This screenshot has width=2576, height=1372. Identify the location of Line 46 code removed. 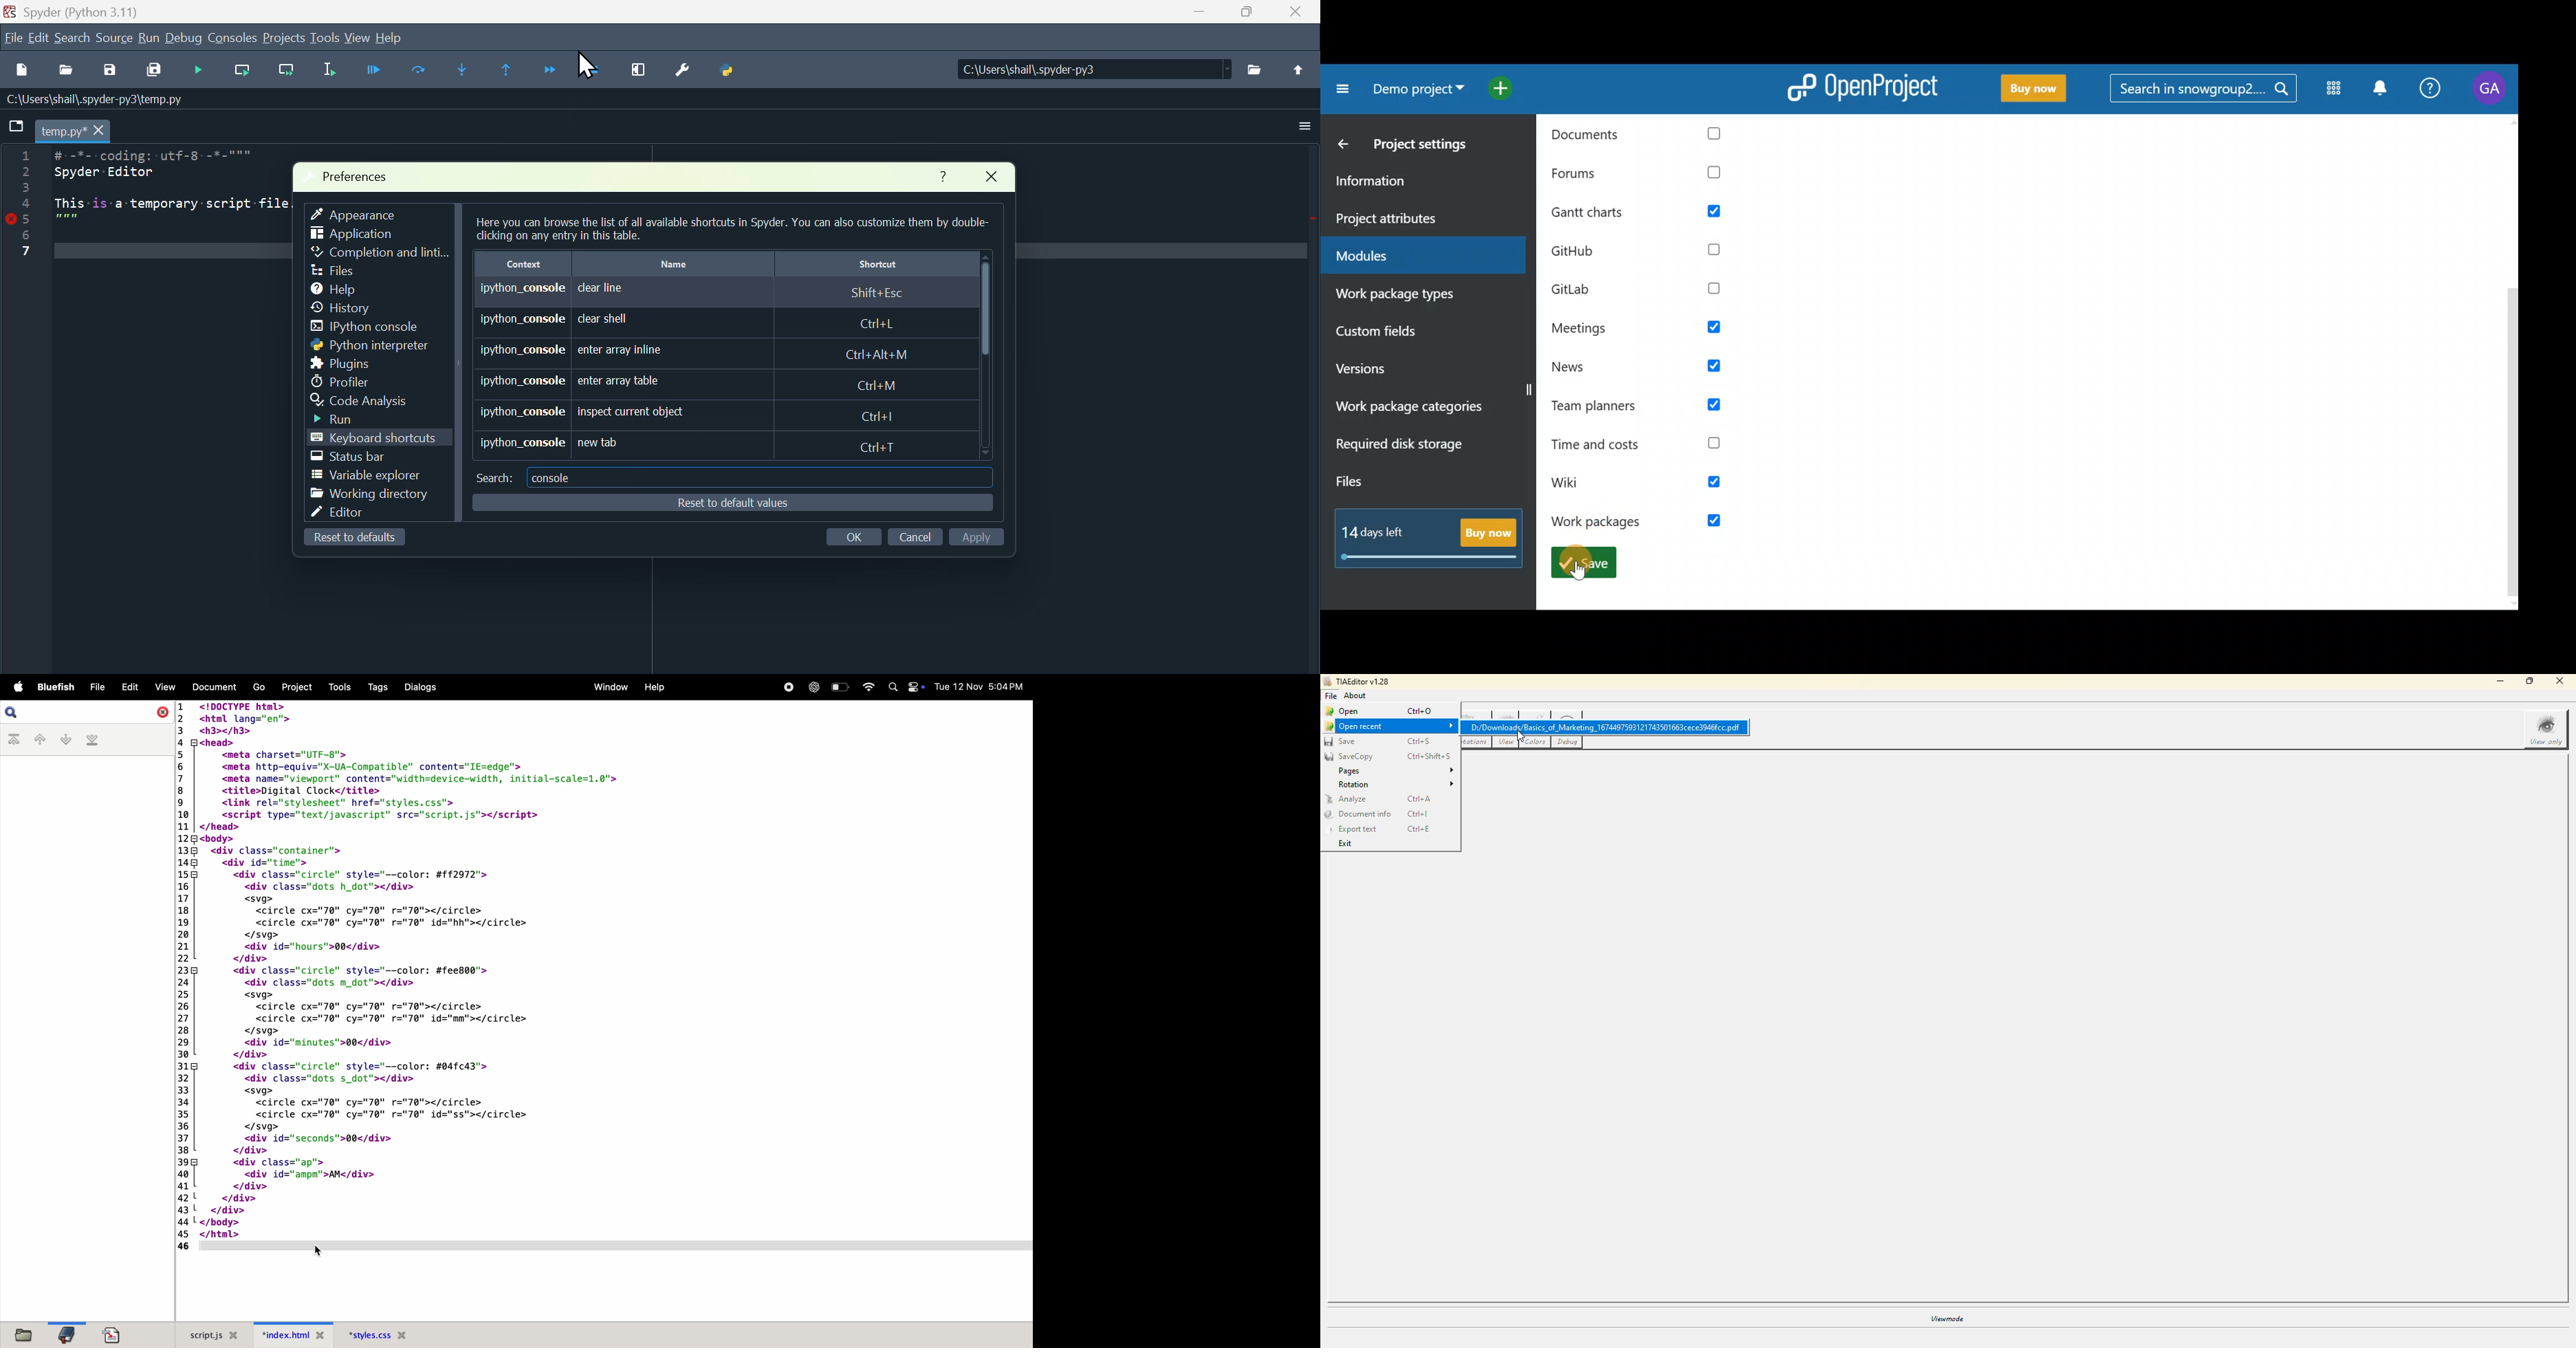
(234, 1251).